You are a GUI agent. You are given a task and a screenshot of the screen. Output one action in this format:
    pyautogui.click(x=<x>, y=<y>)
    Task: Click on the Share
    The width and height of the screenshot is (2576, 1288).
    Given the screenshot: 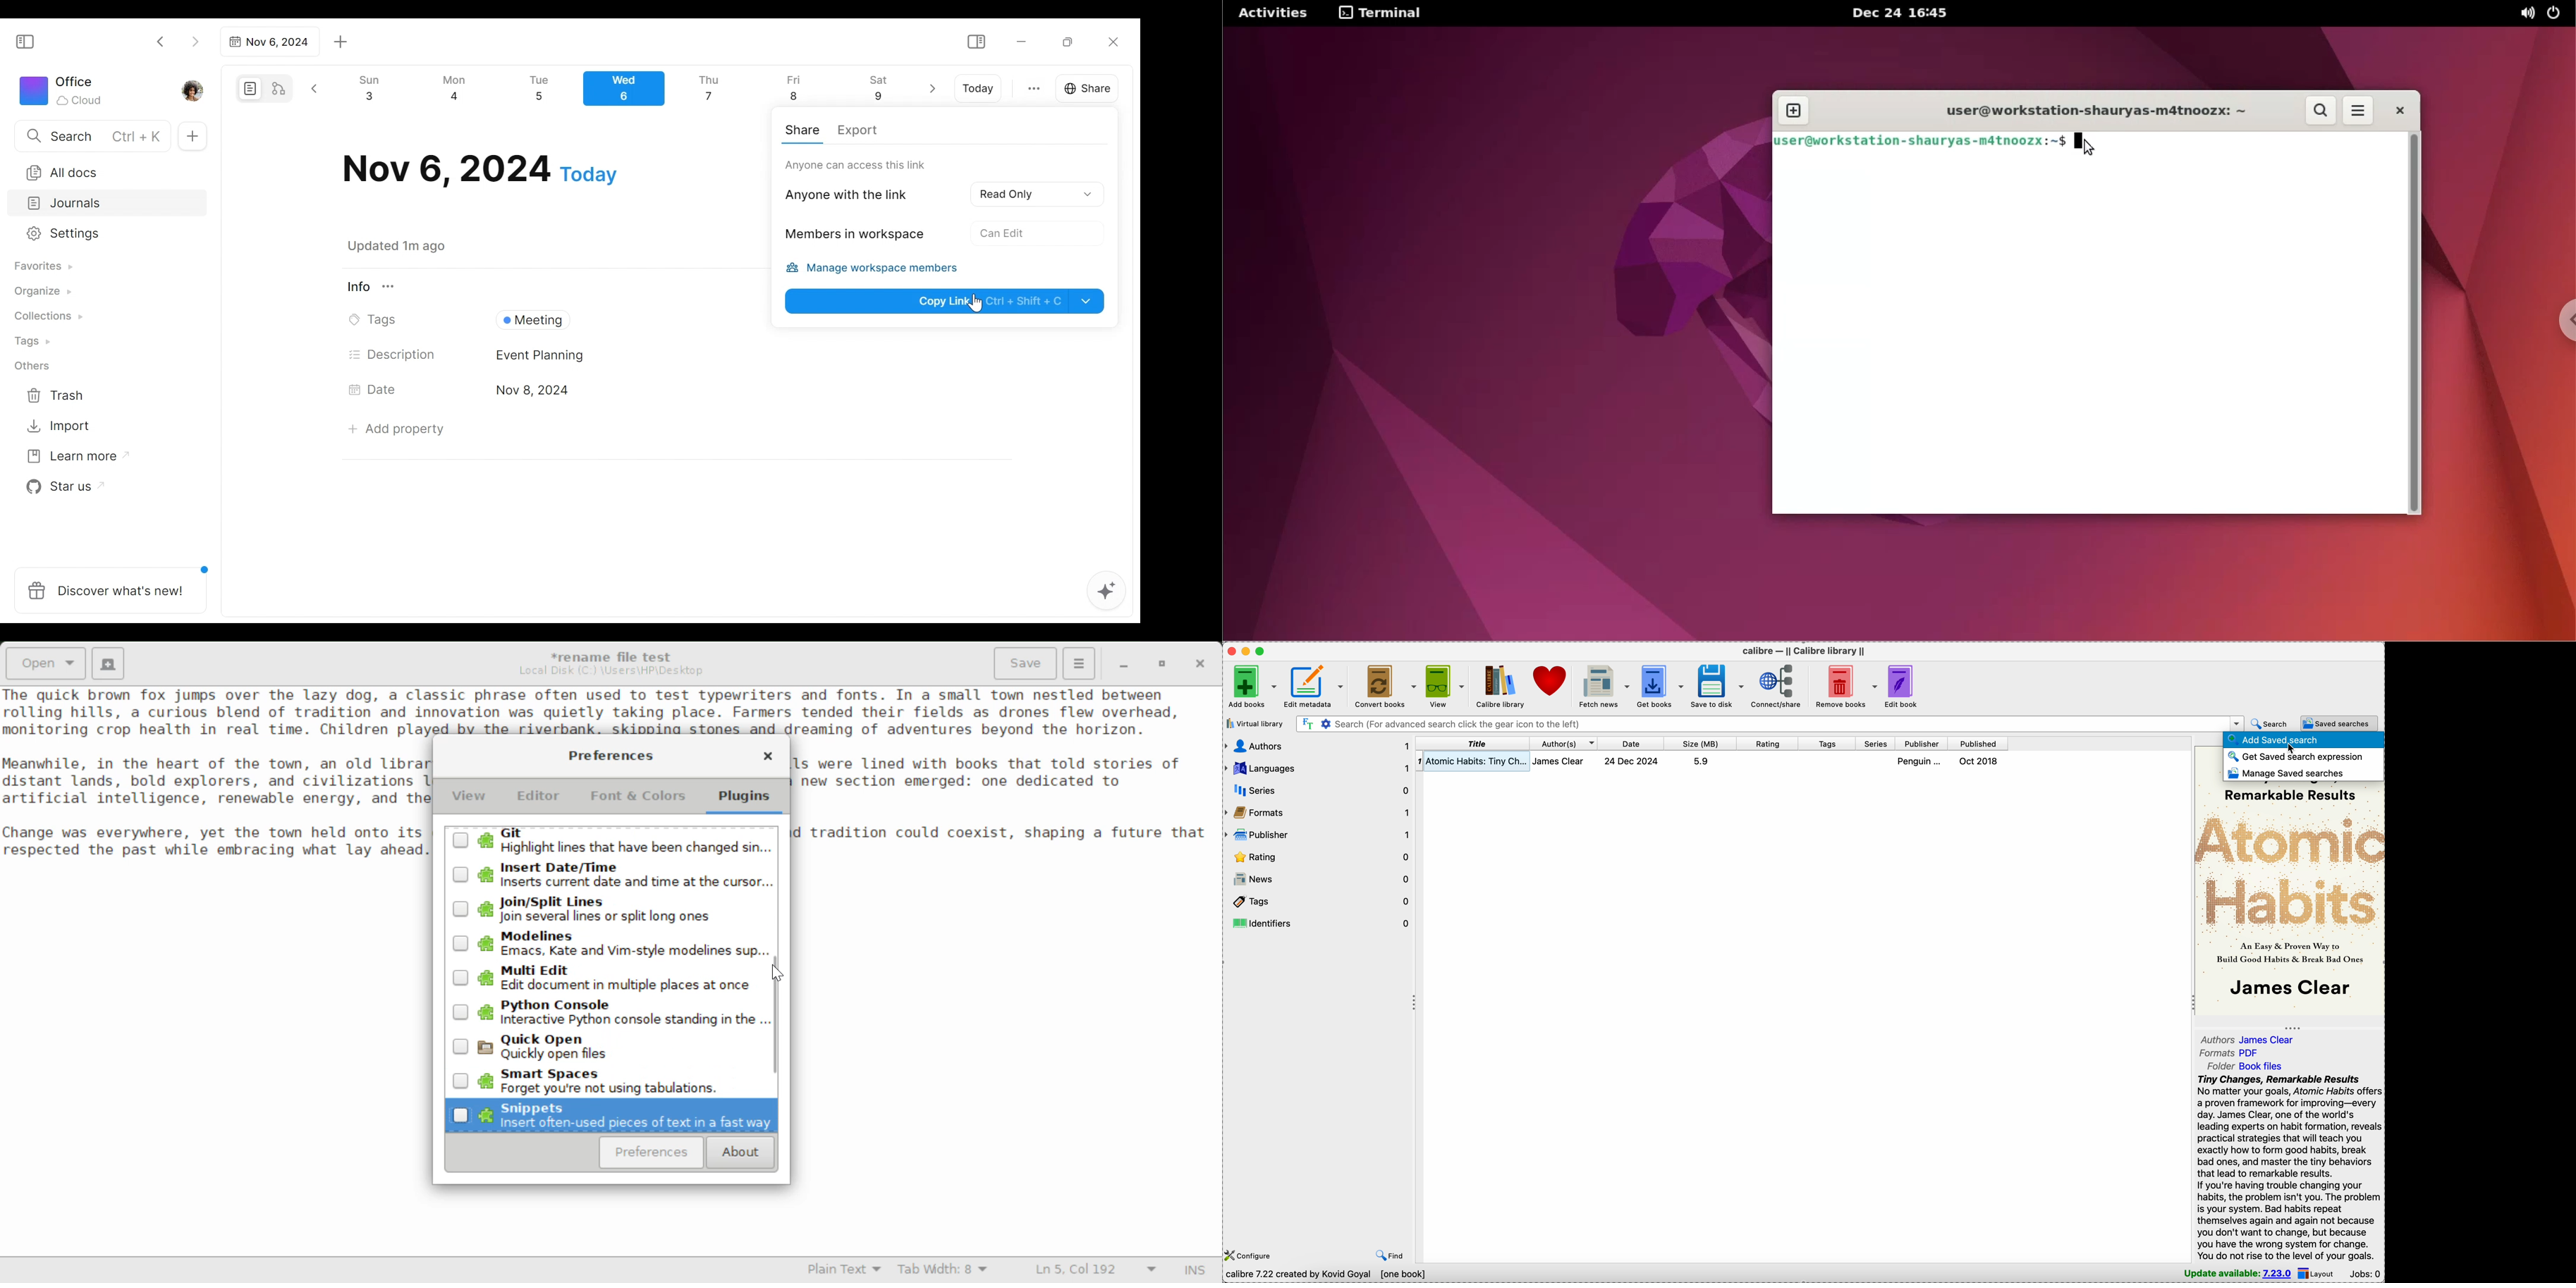 What is the action you would take?
    pyautogui.click(x=805, y=129)
    